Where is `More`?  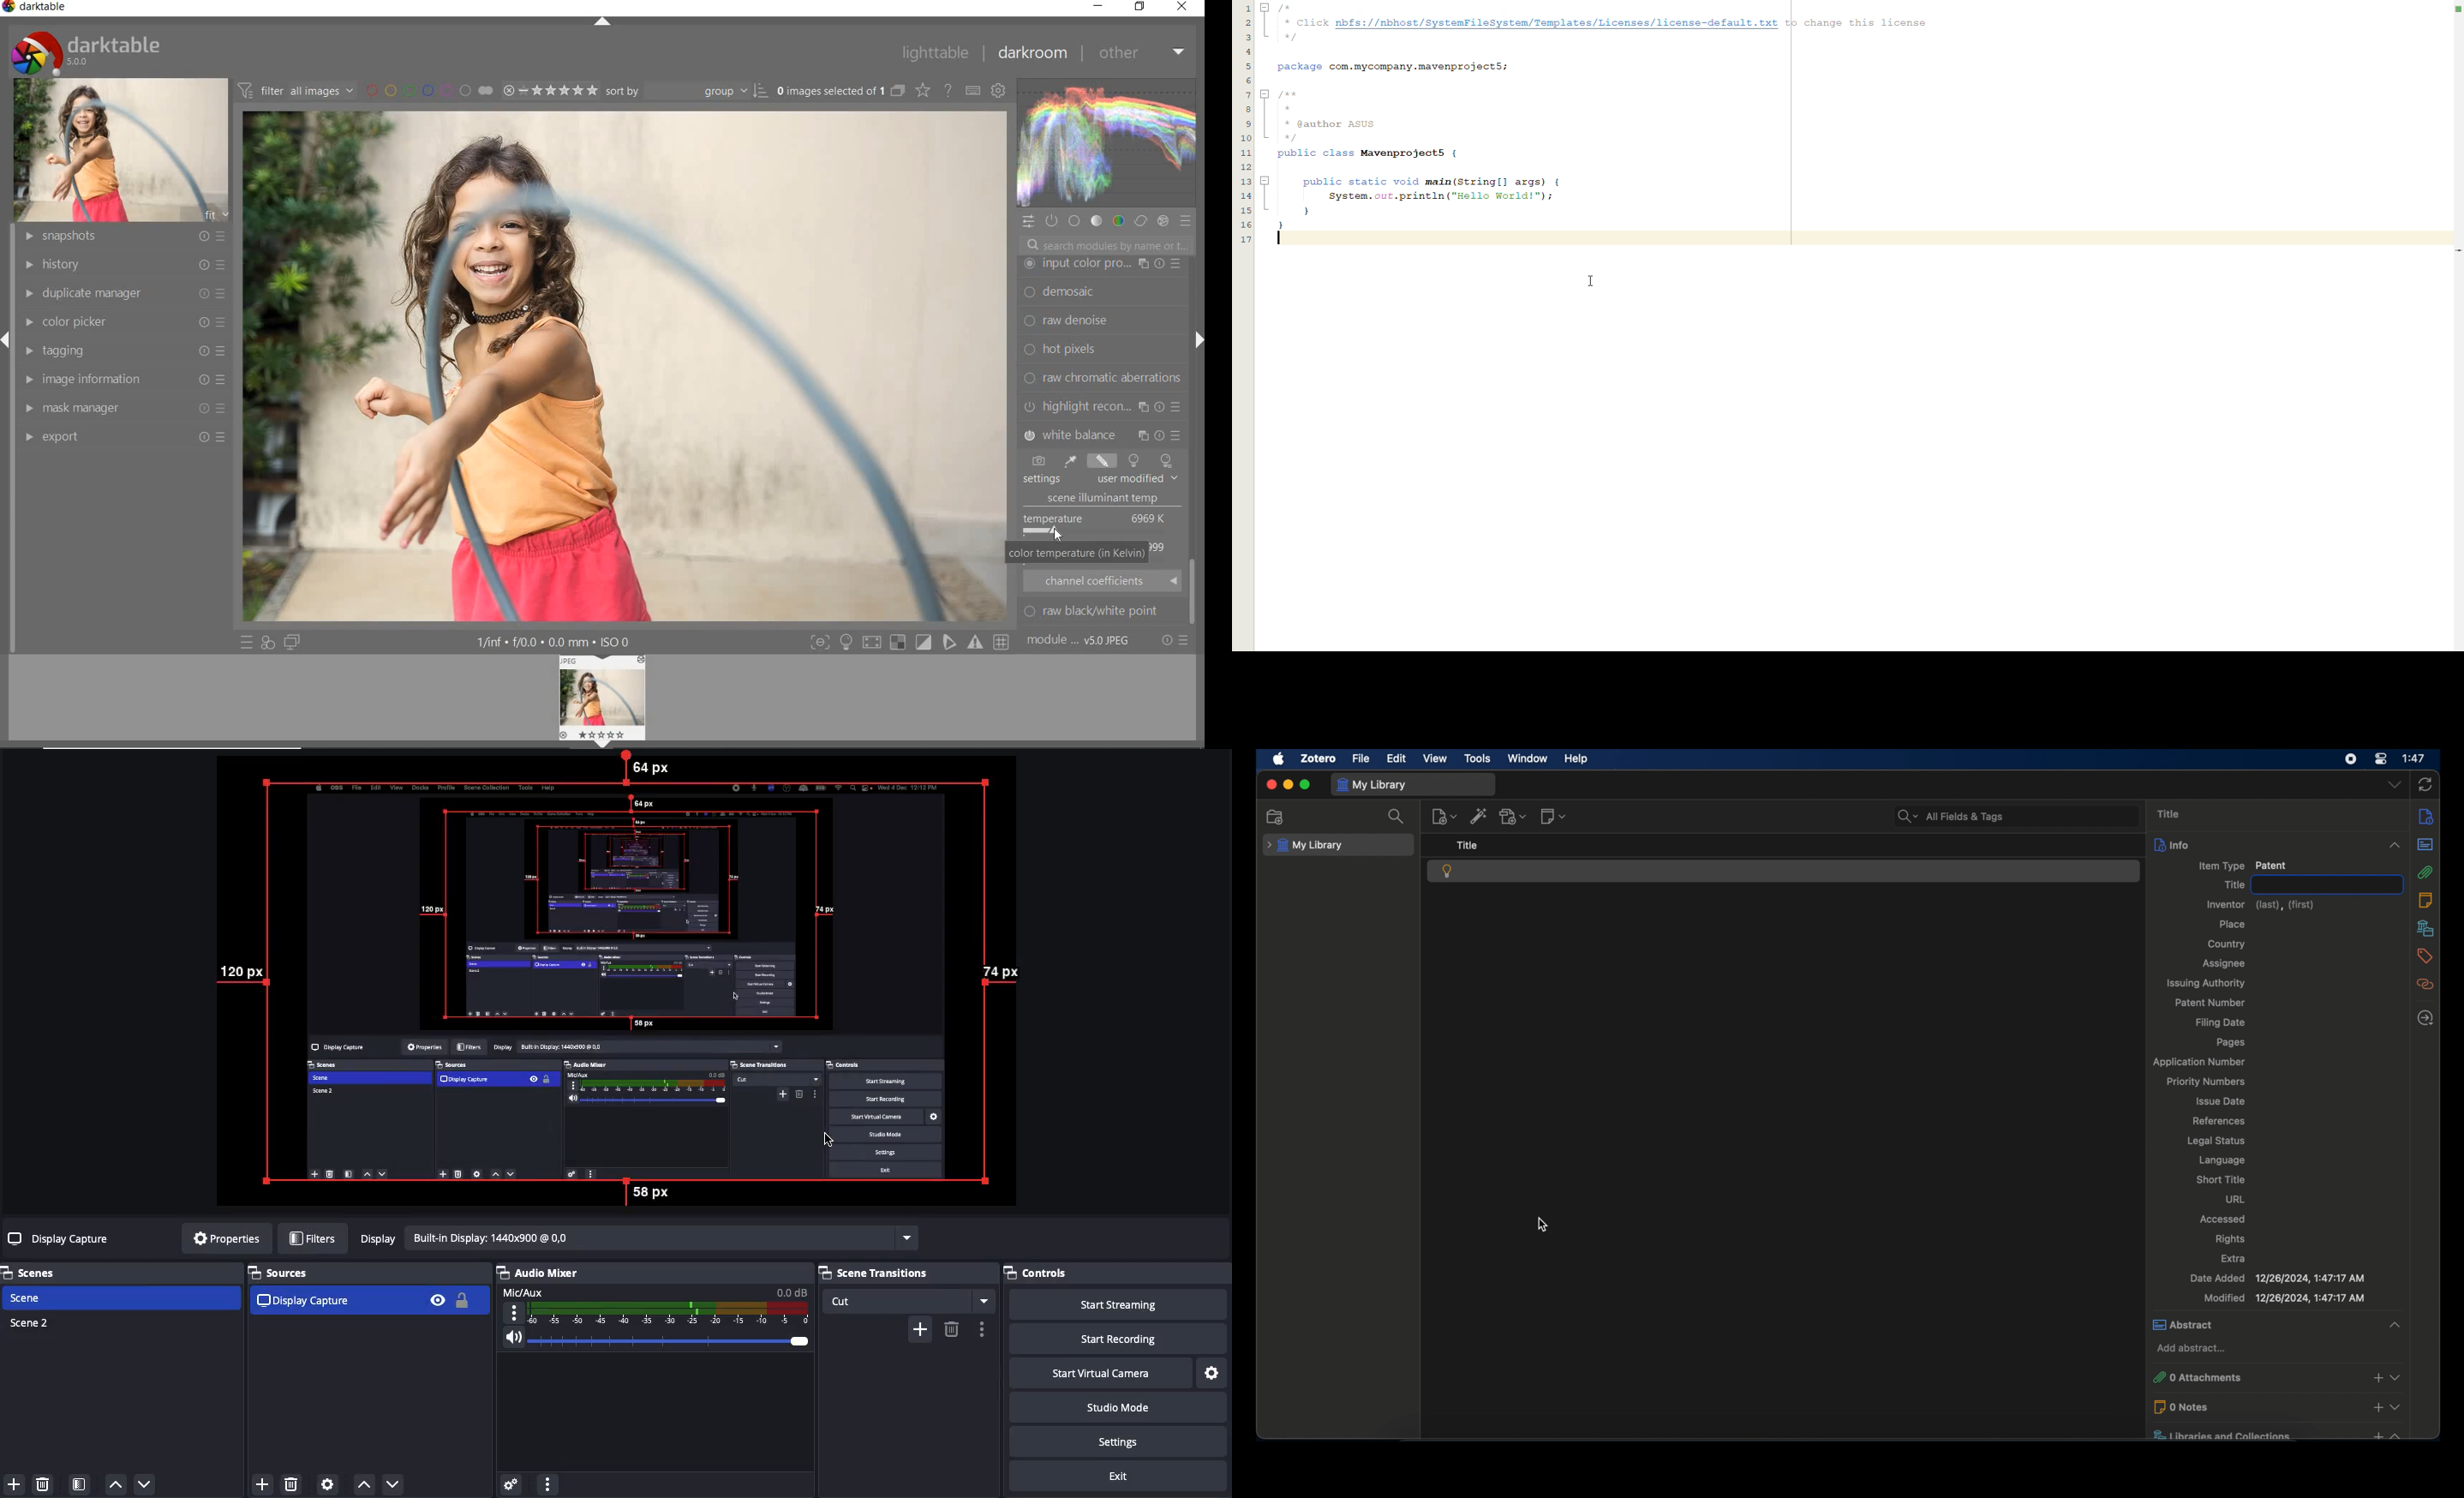
More is located at coordinates (982, 1329).